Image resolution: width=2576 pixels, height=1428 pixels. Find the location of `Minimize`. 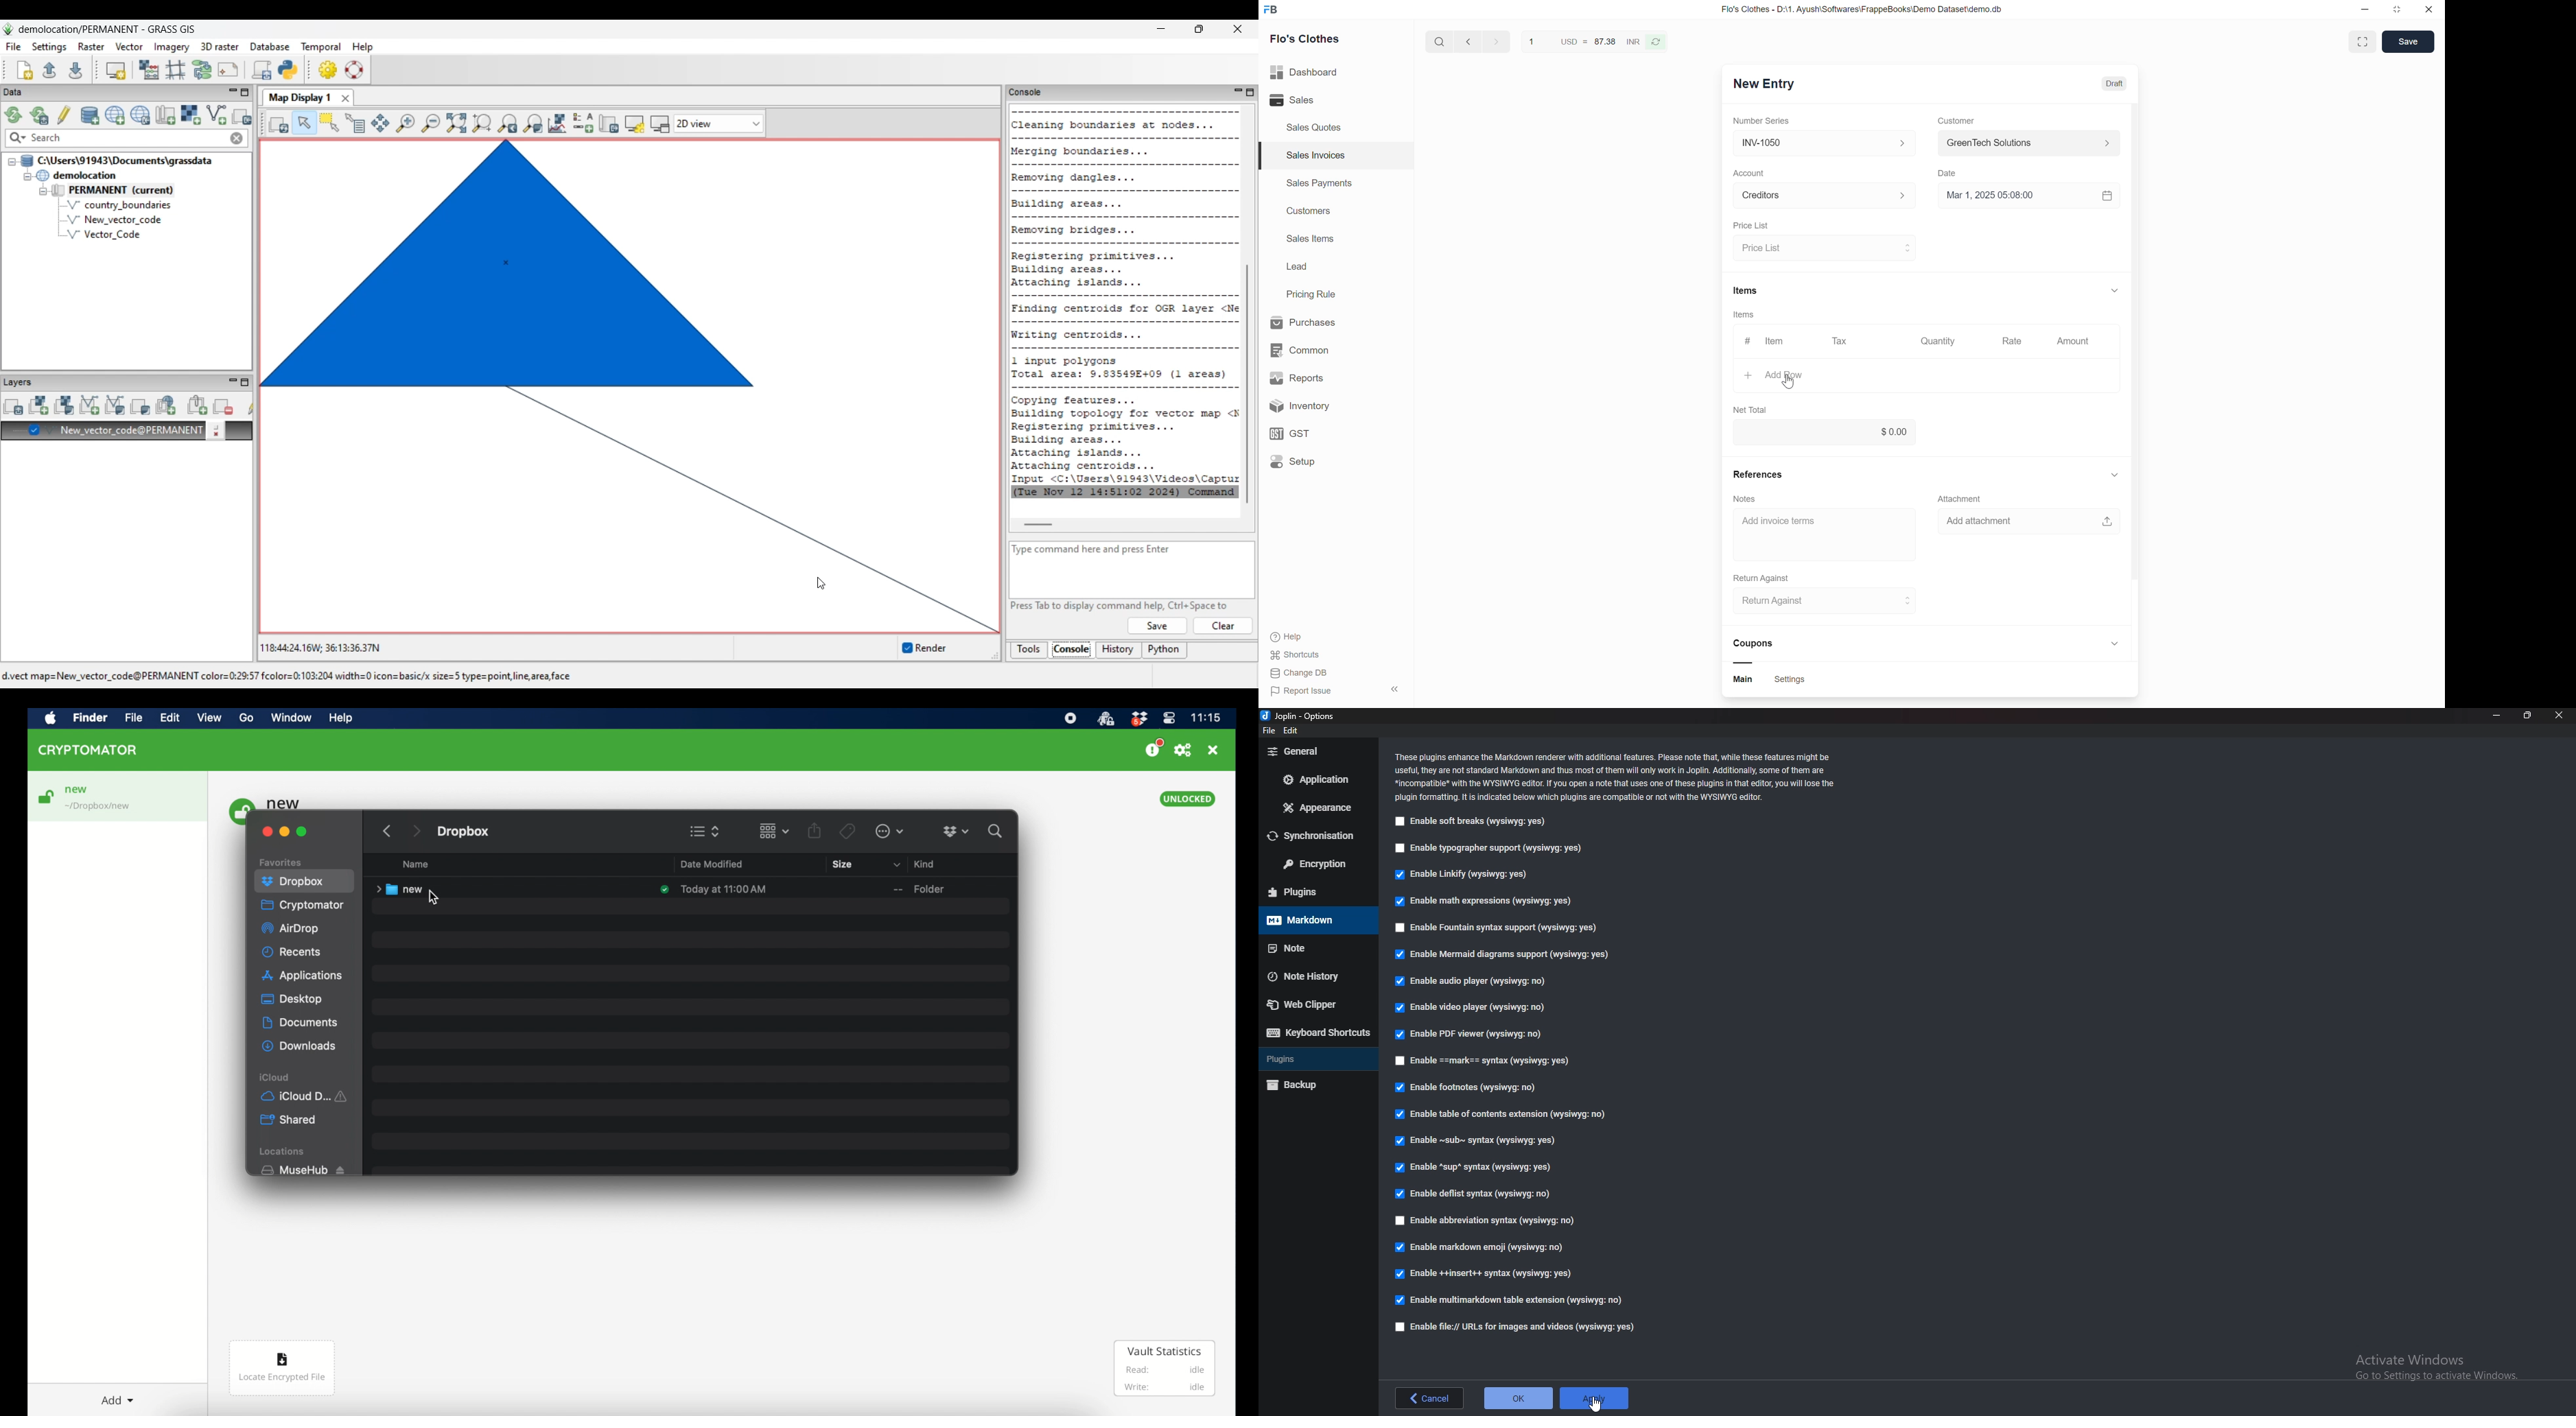

Minimize is located at coordinates (2497, 716).